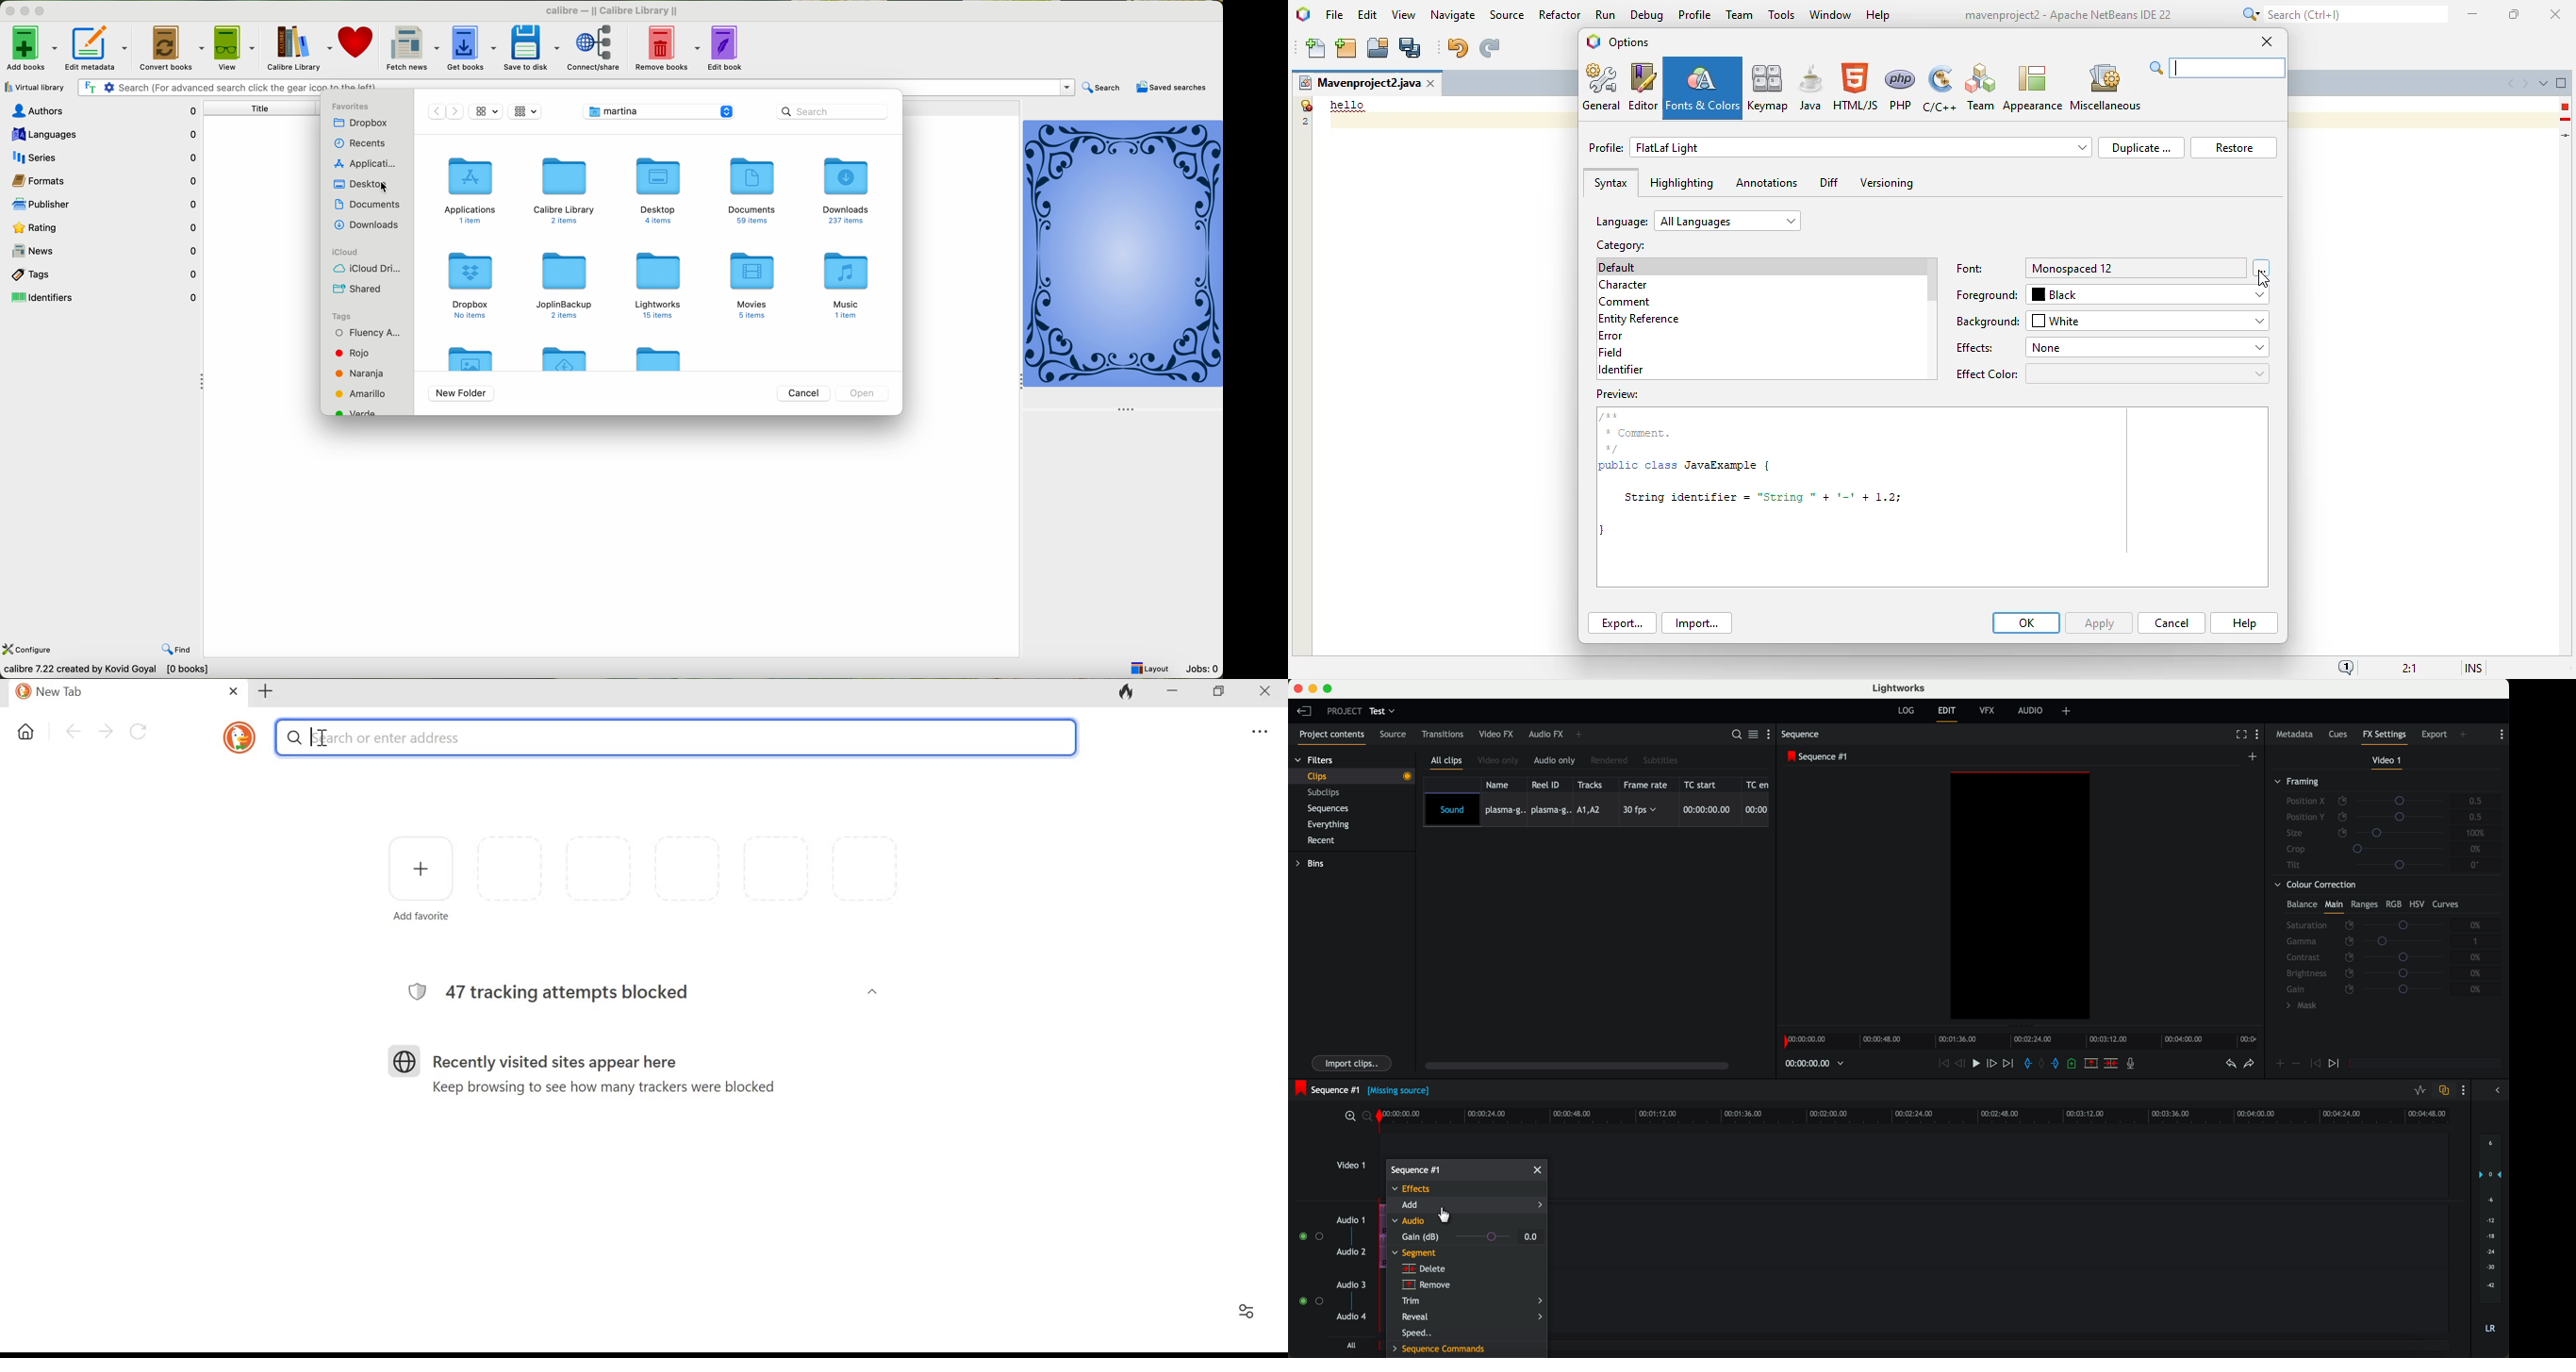 This screenshot has width=2576, height=1372. I want to click on entity reference, so click(1640, 320).